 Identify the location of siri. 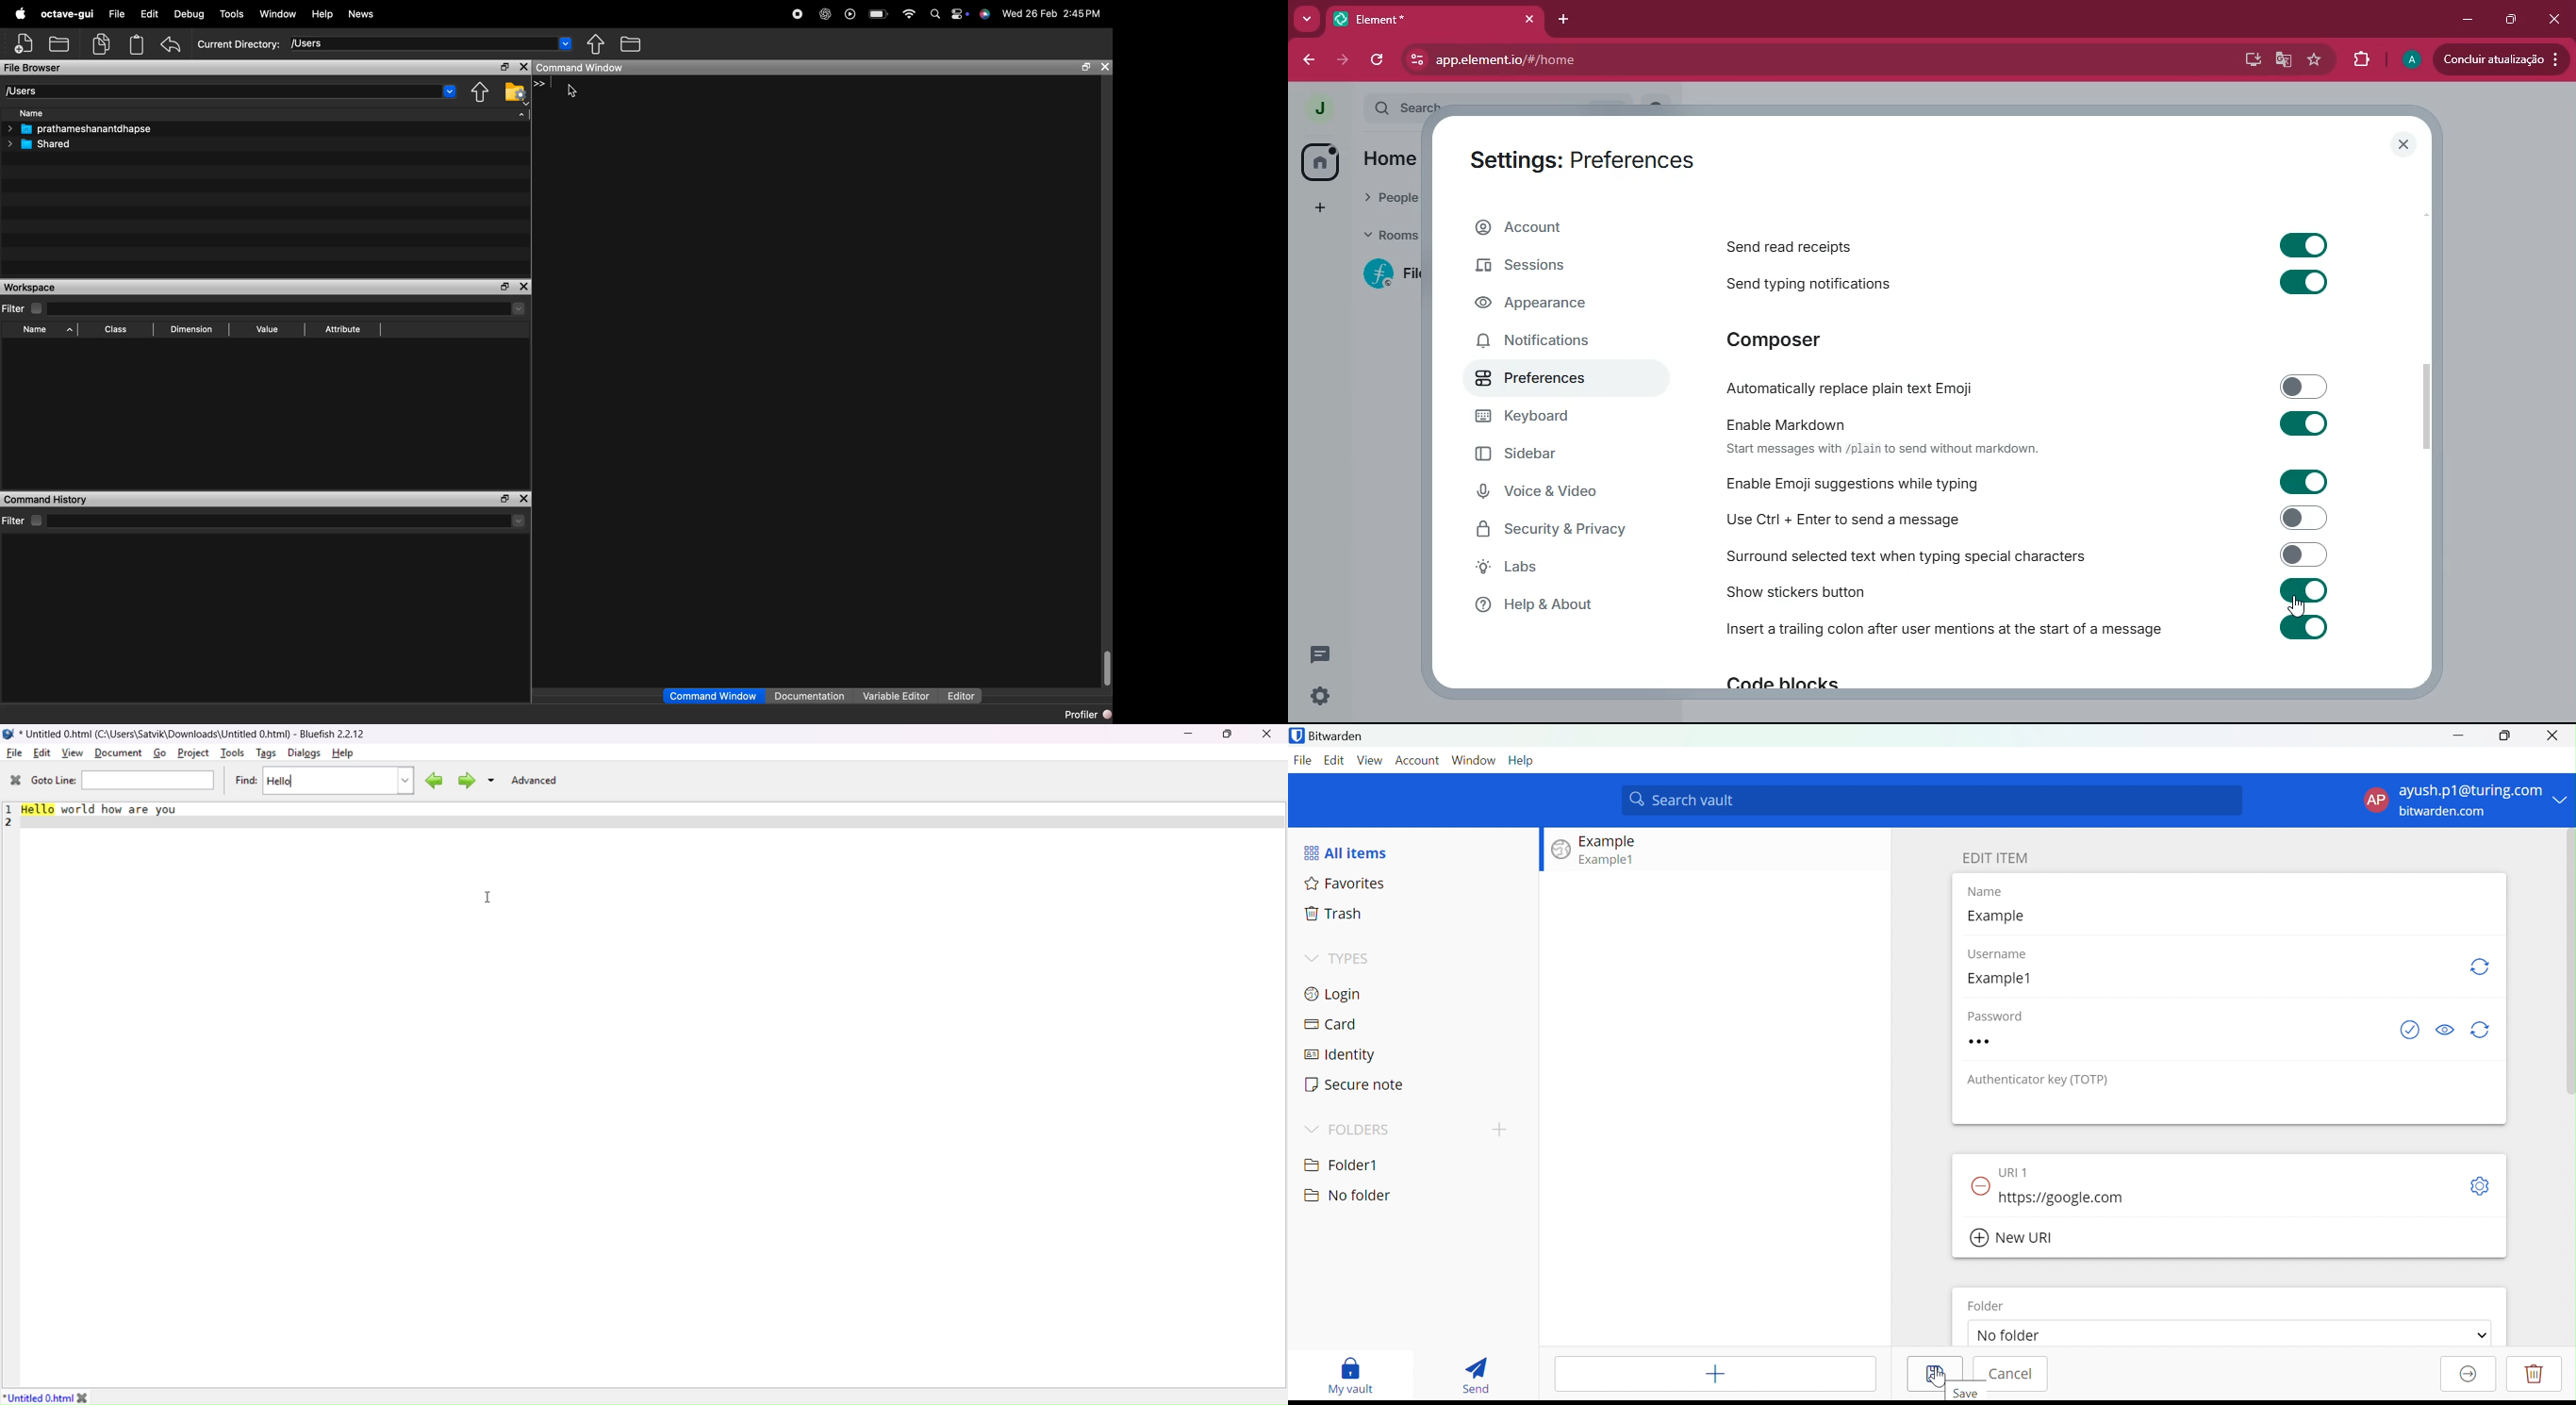
(986, 17).